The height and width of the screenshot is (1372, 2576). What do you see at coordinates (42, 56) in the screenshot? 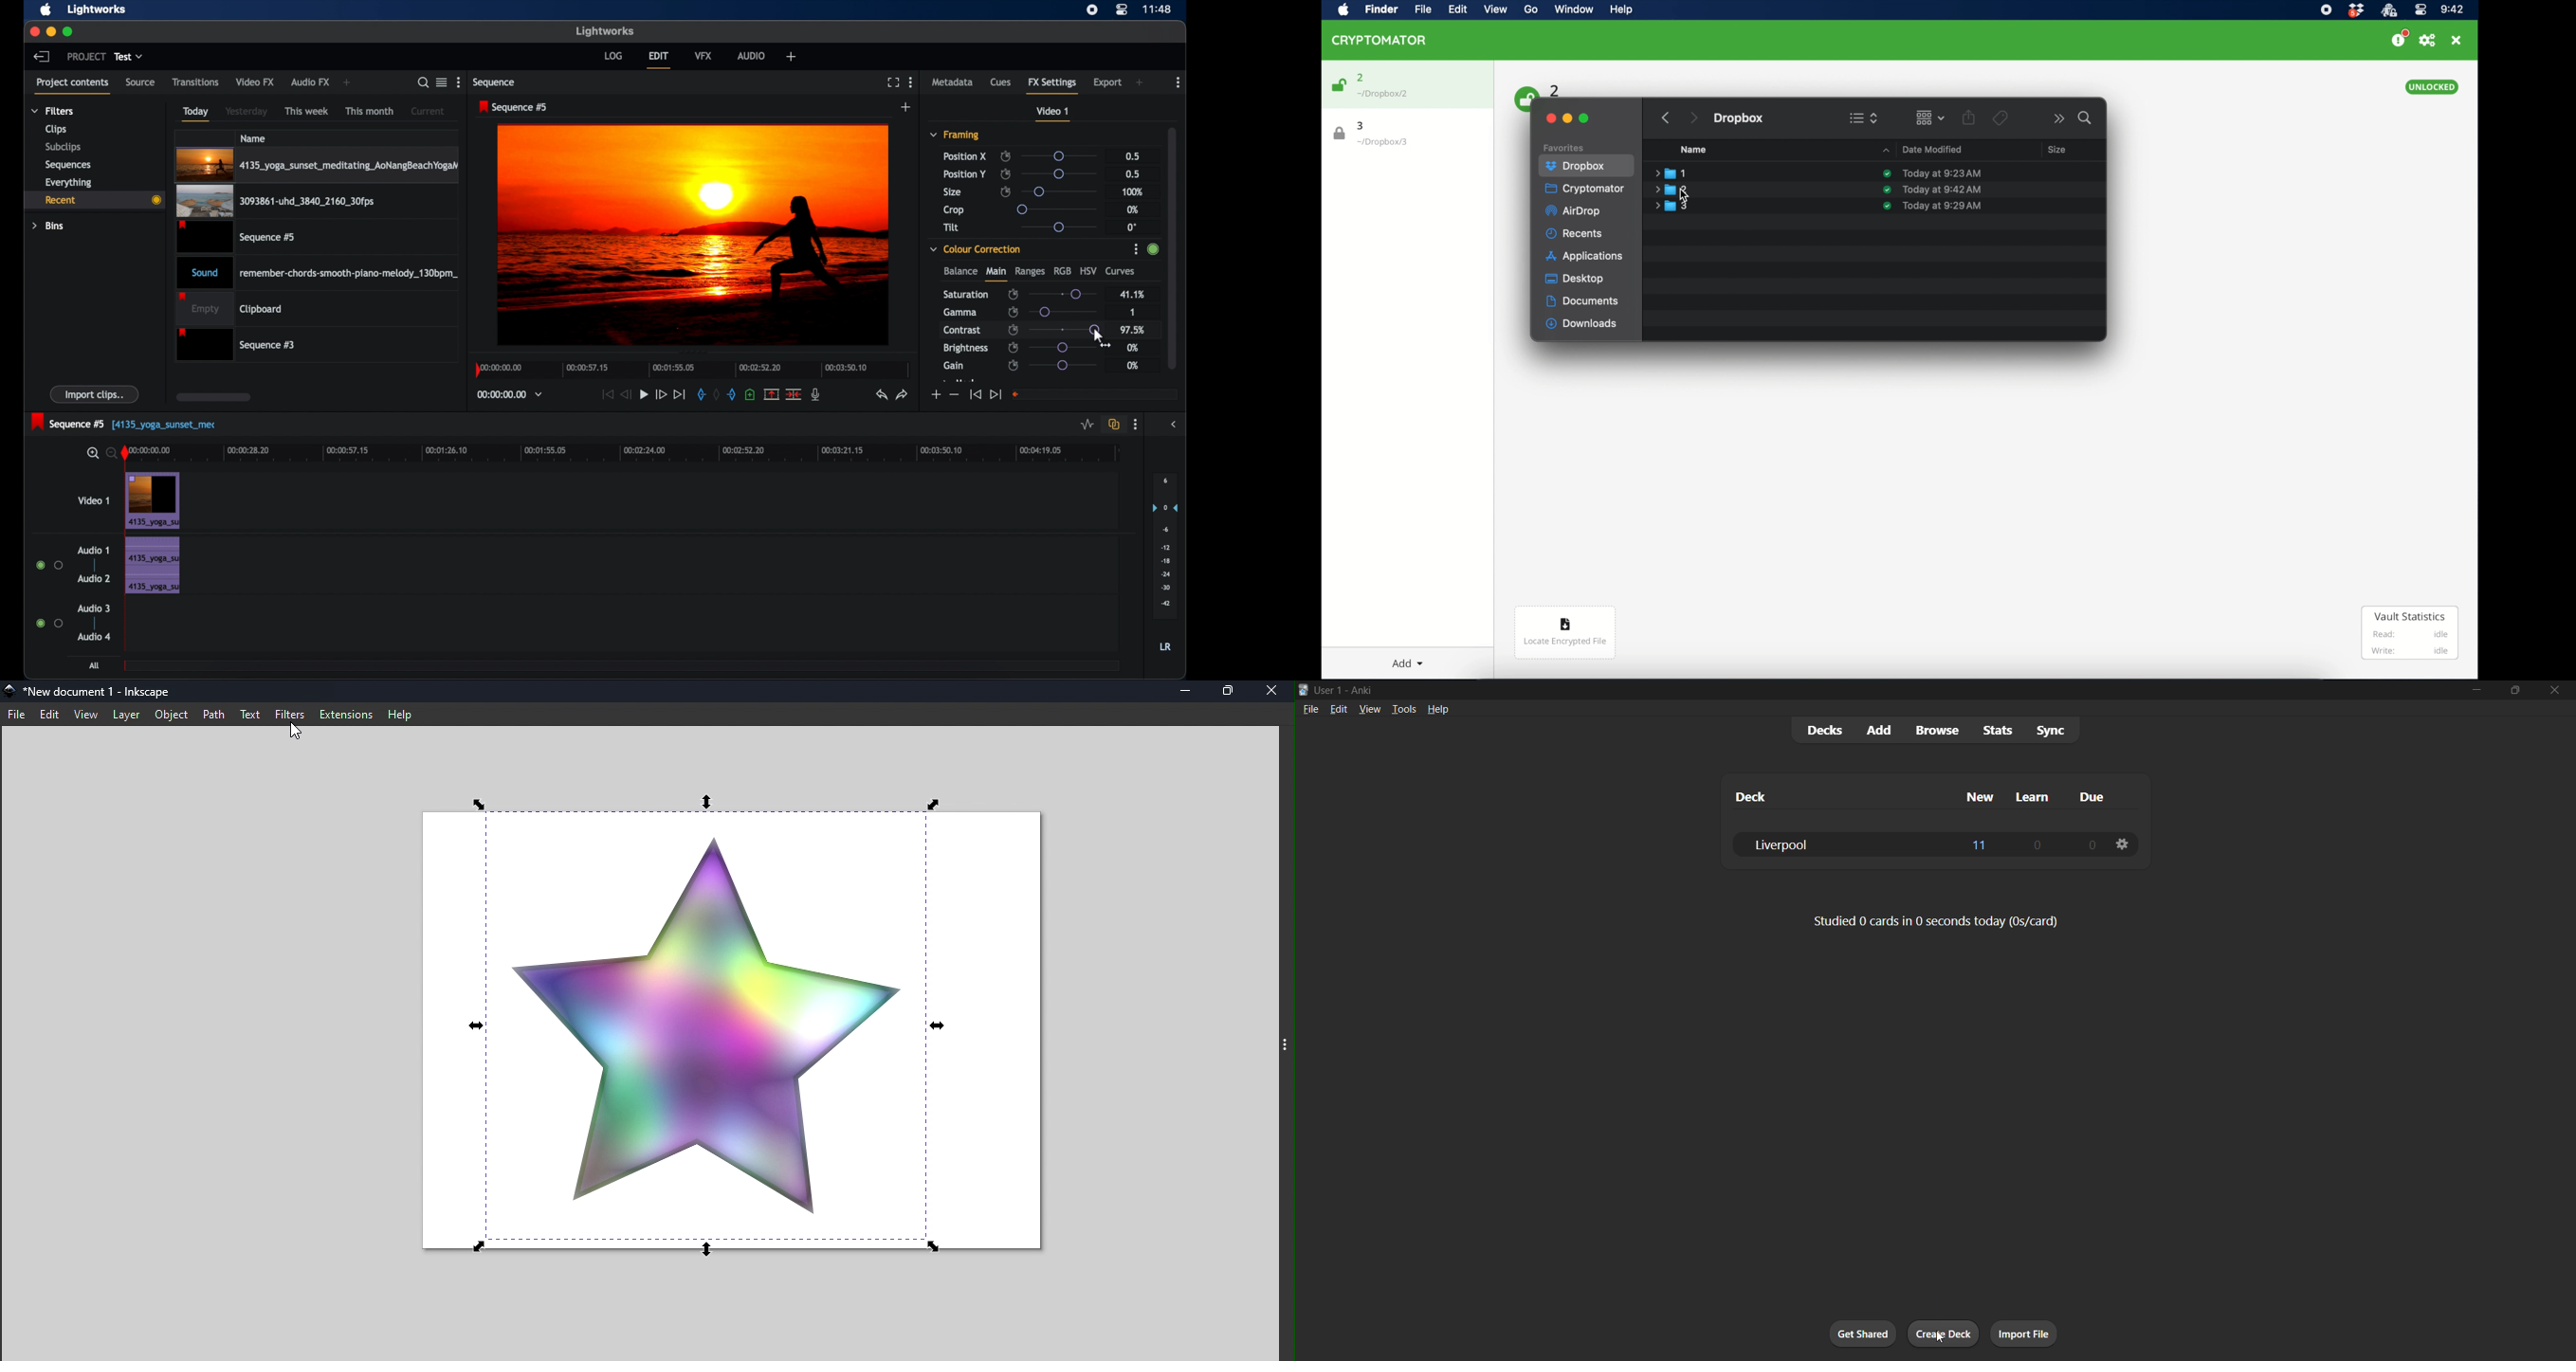
I see `back` at bounding box center [42, 56].